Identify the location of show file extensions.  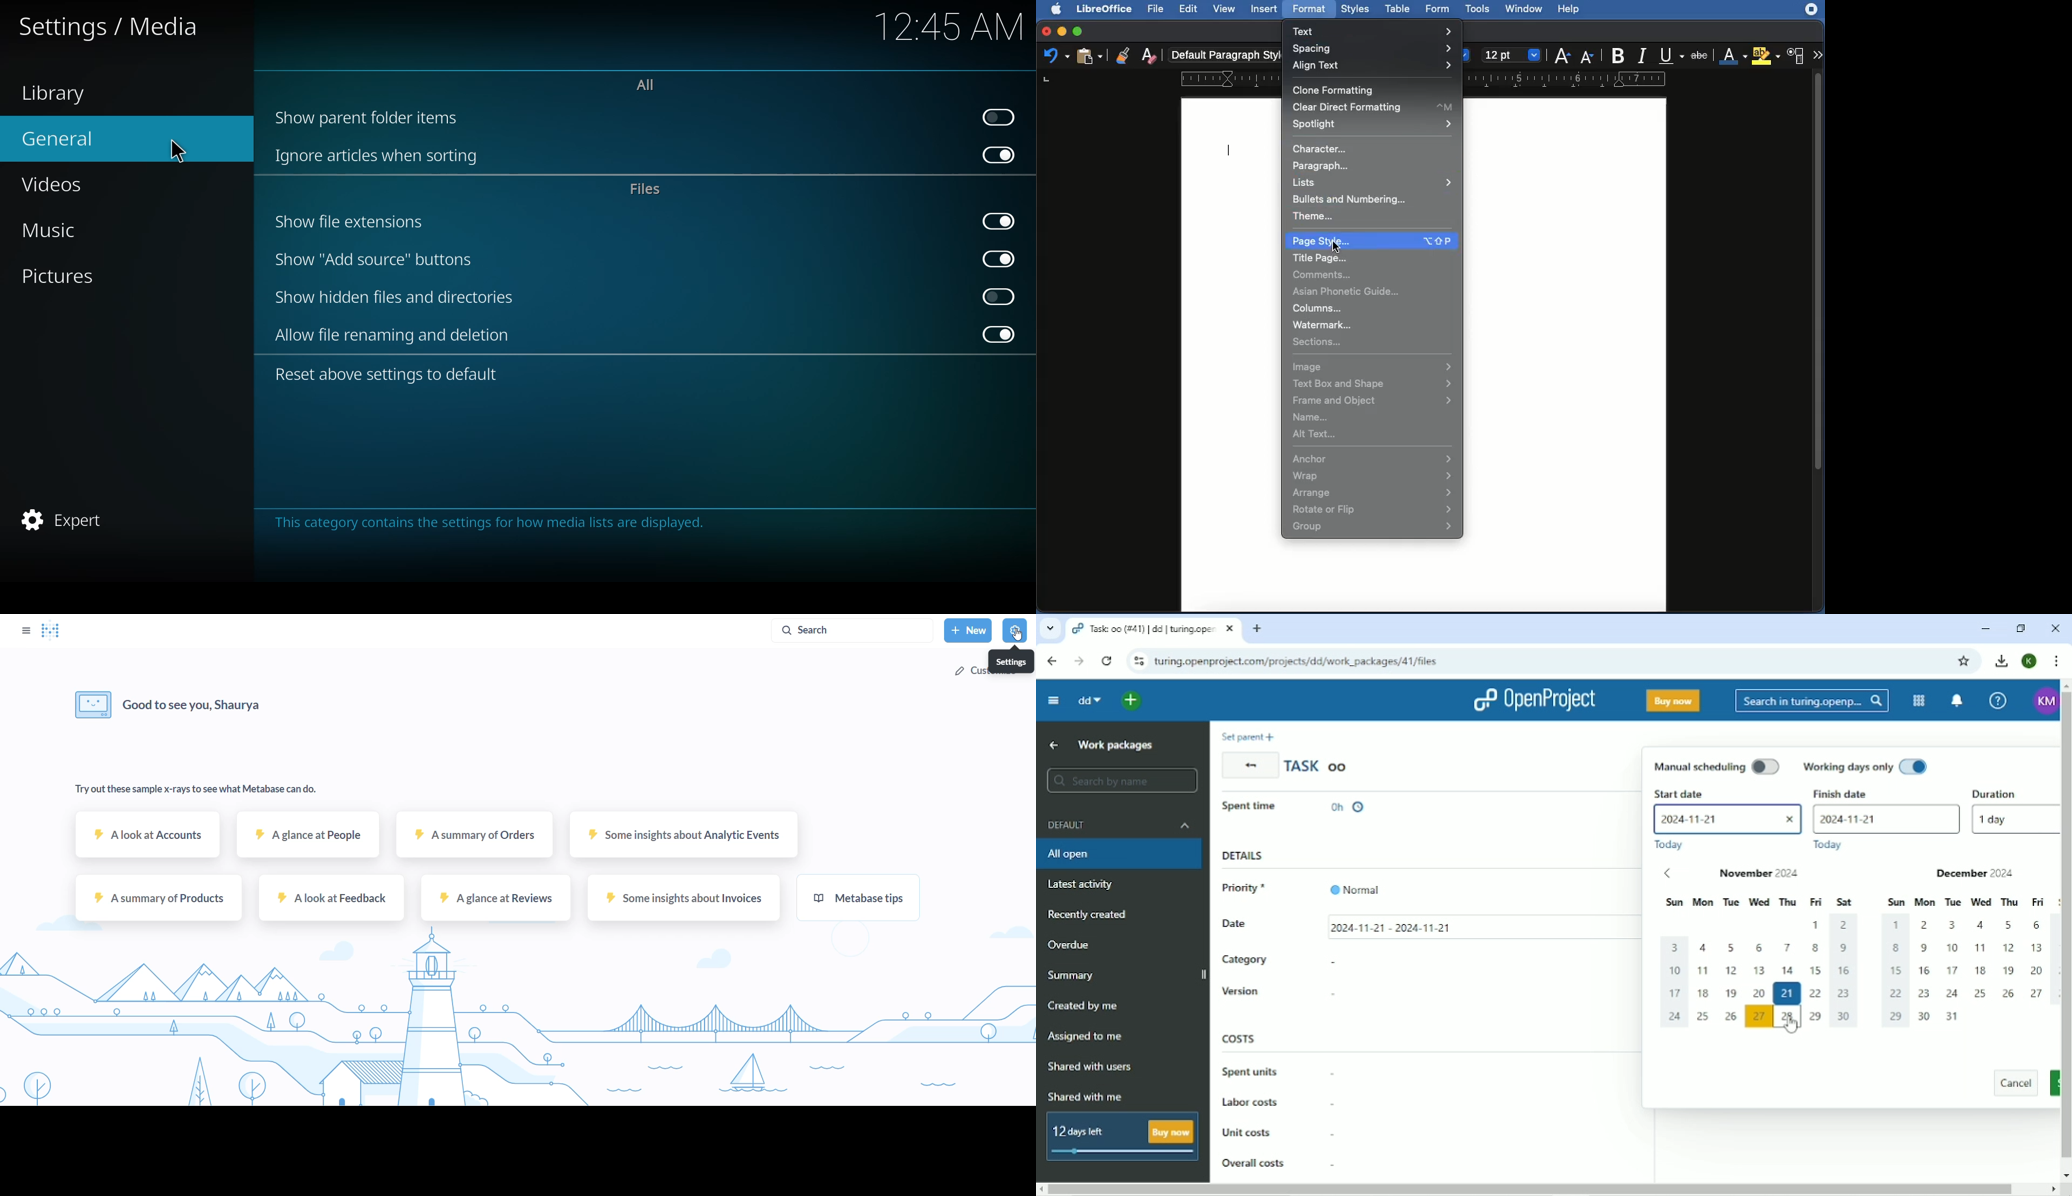
(350, 223).